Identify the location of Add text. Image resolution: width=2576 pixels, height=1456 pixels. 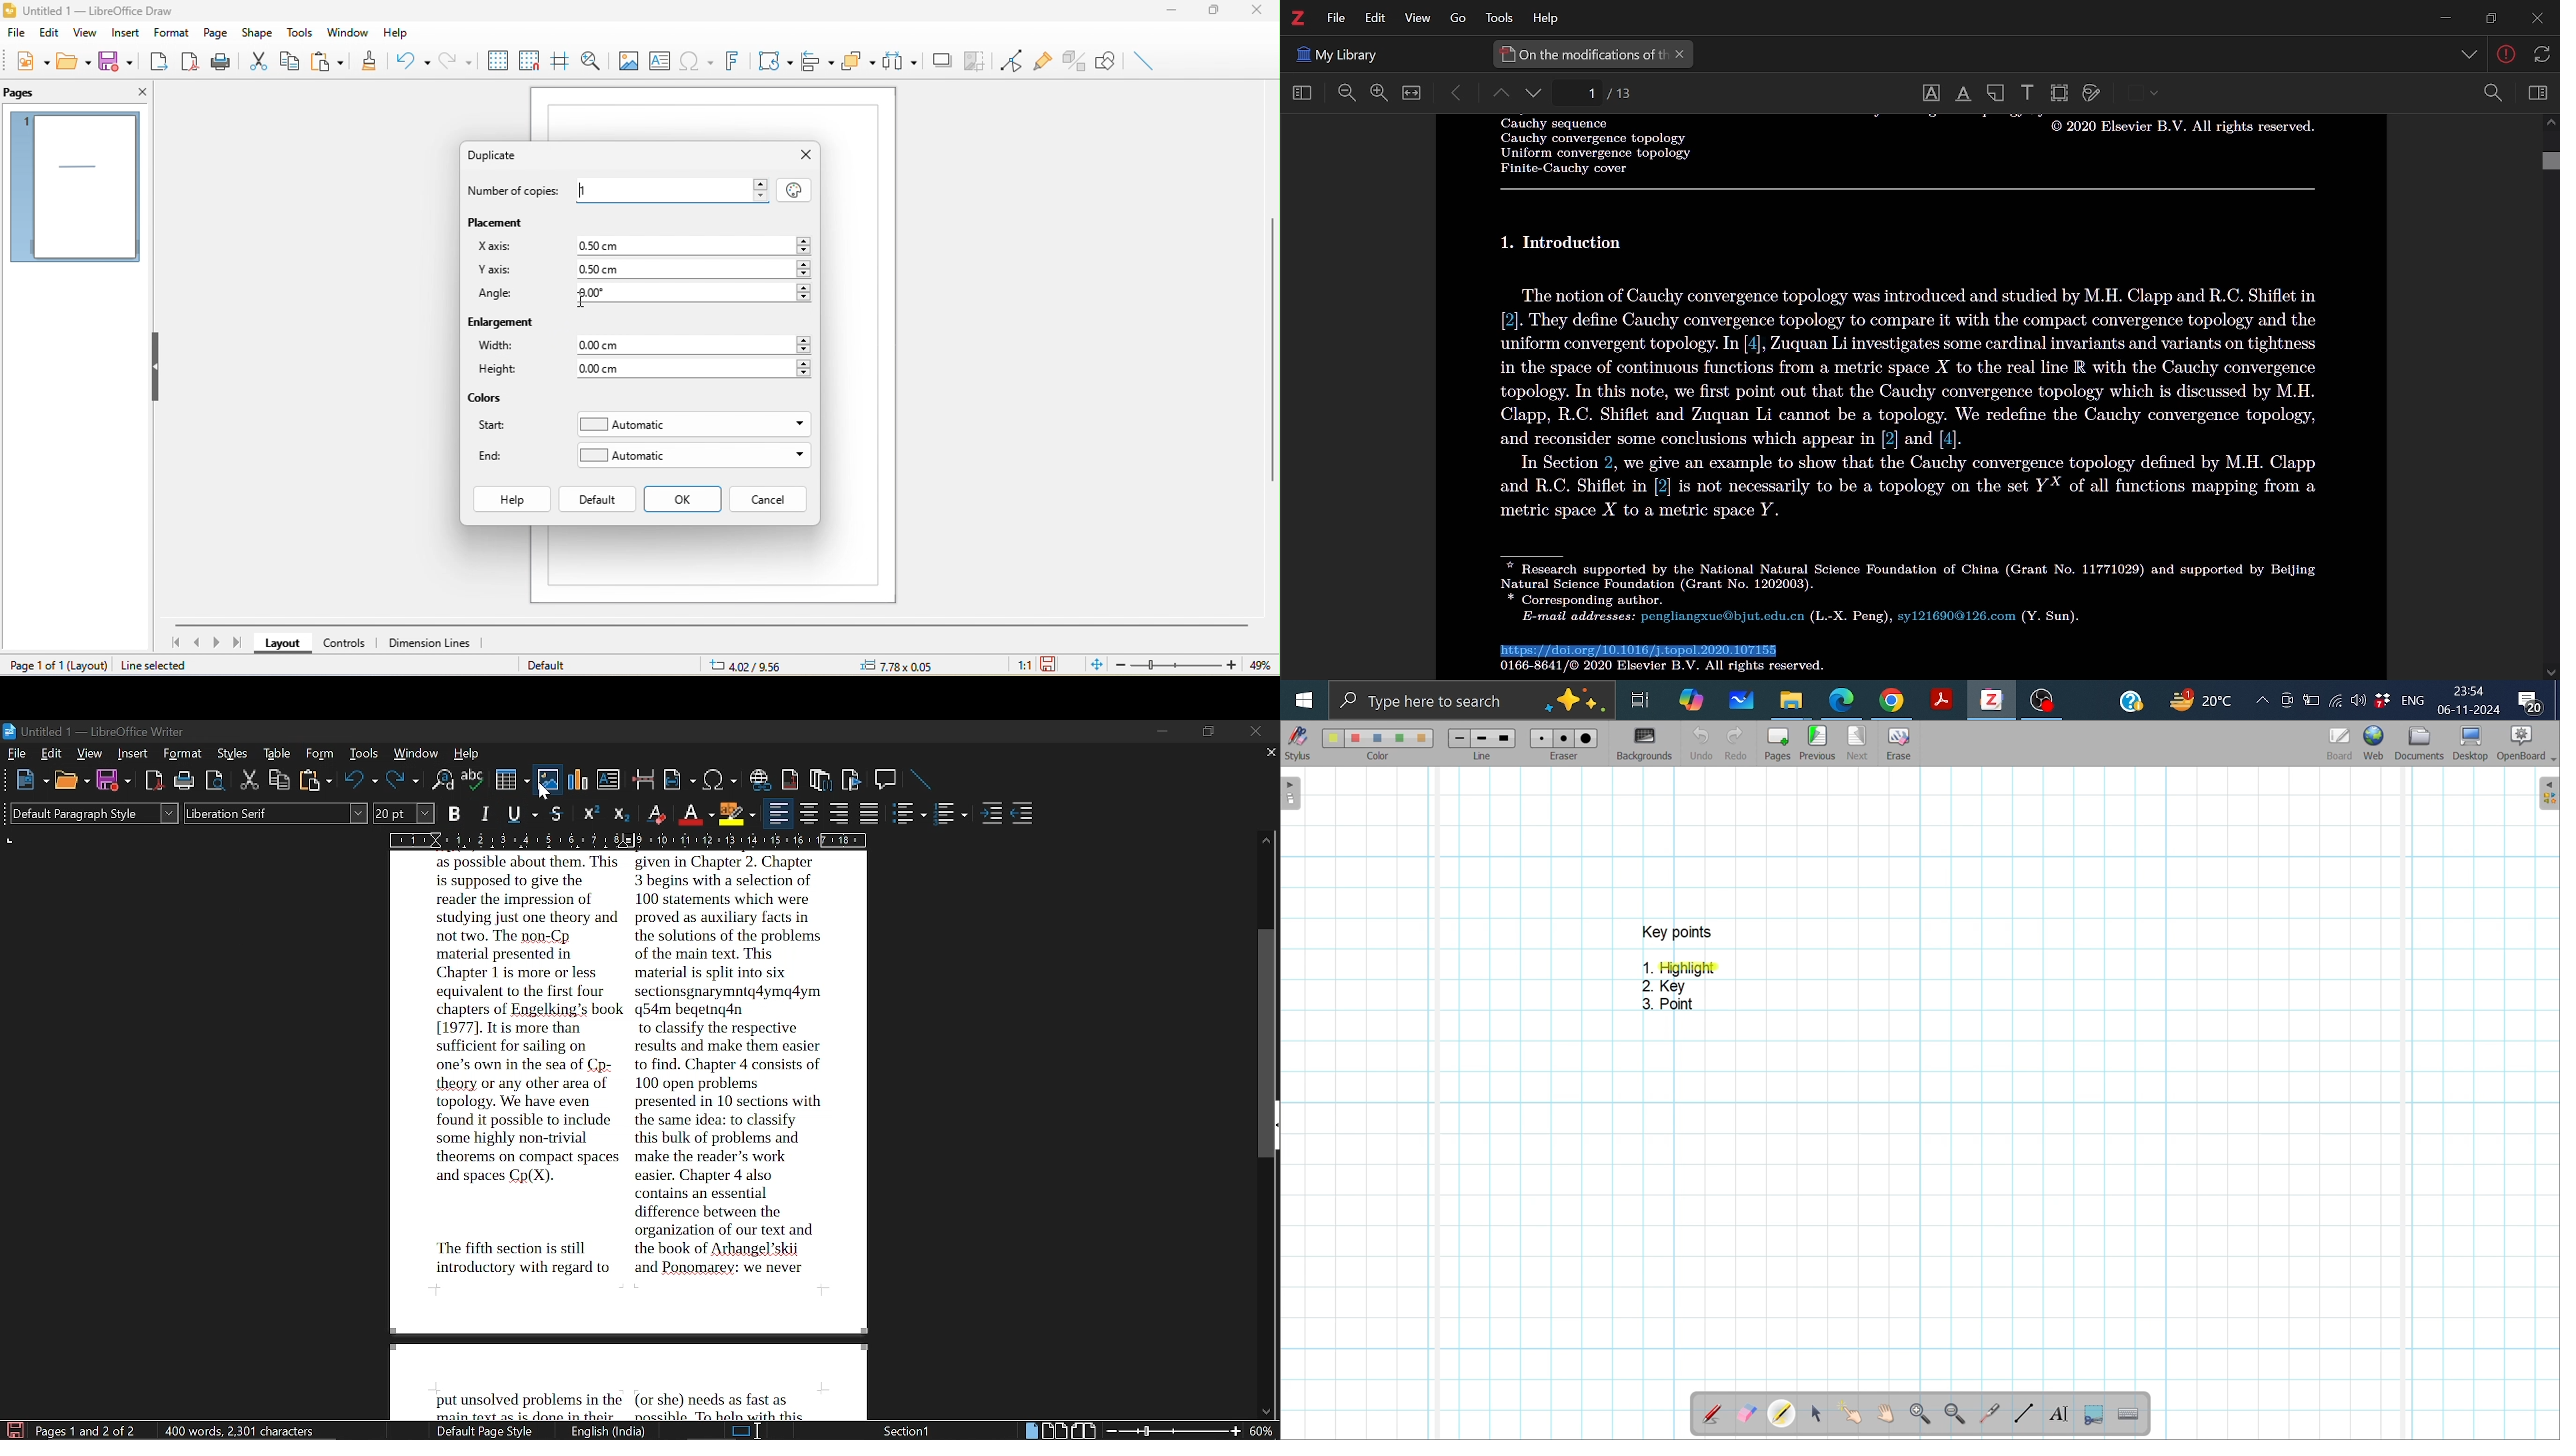
(2026, 91).